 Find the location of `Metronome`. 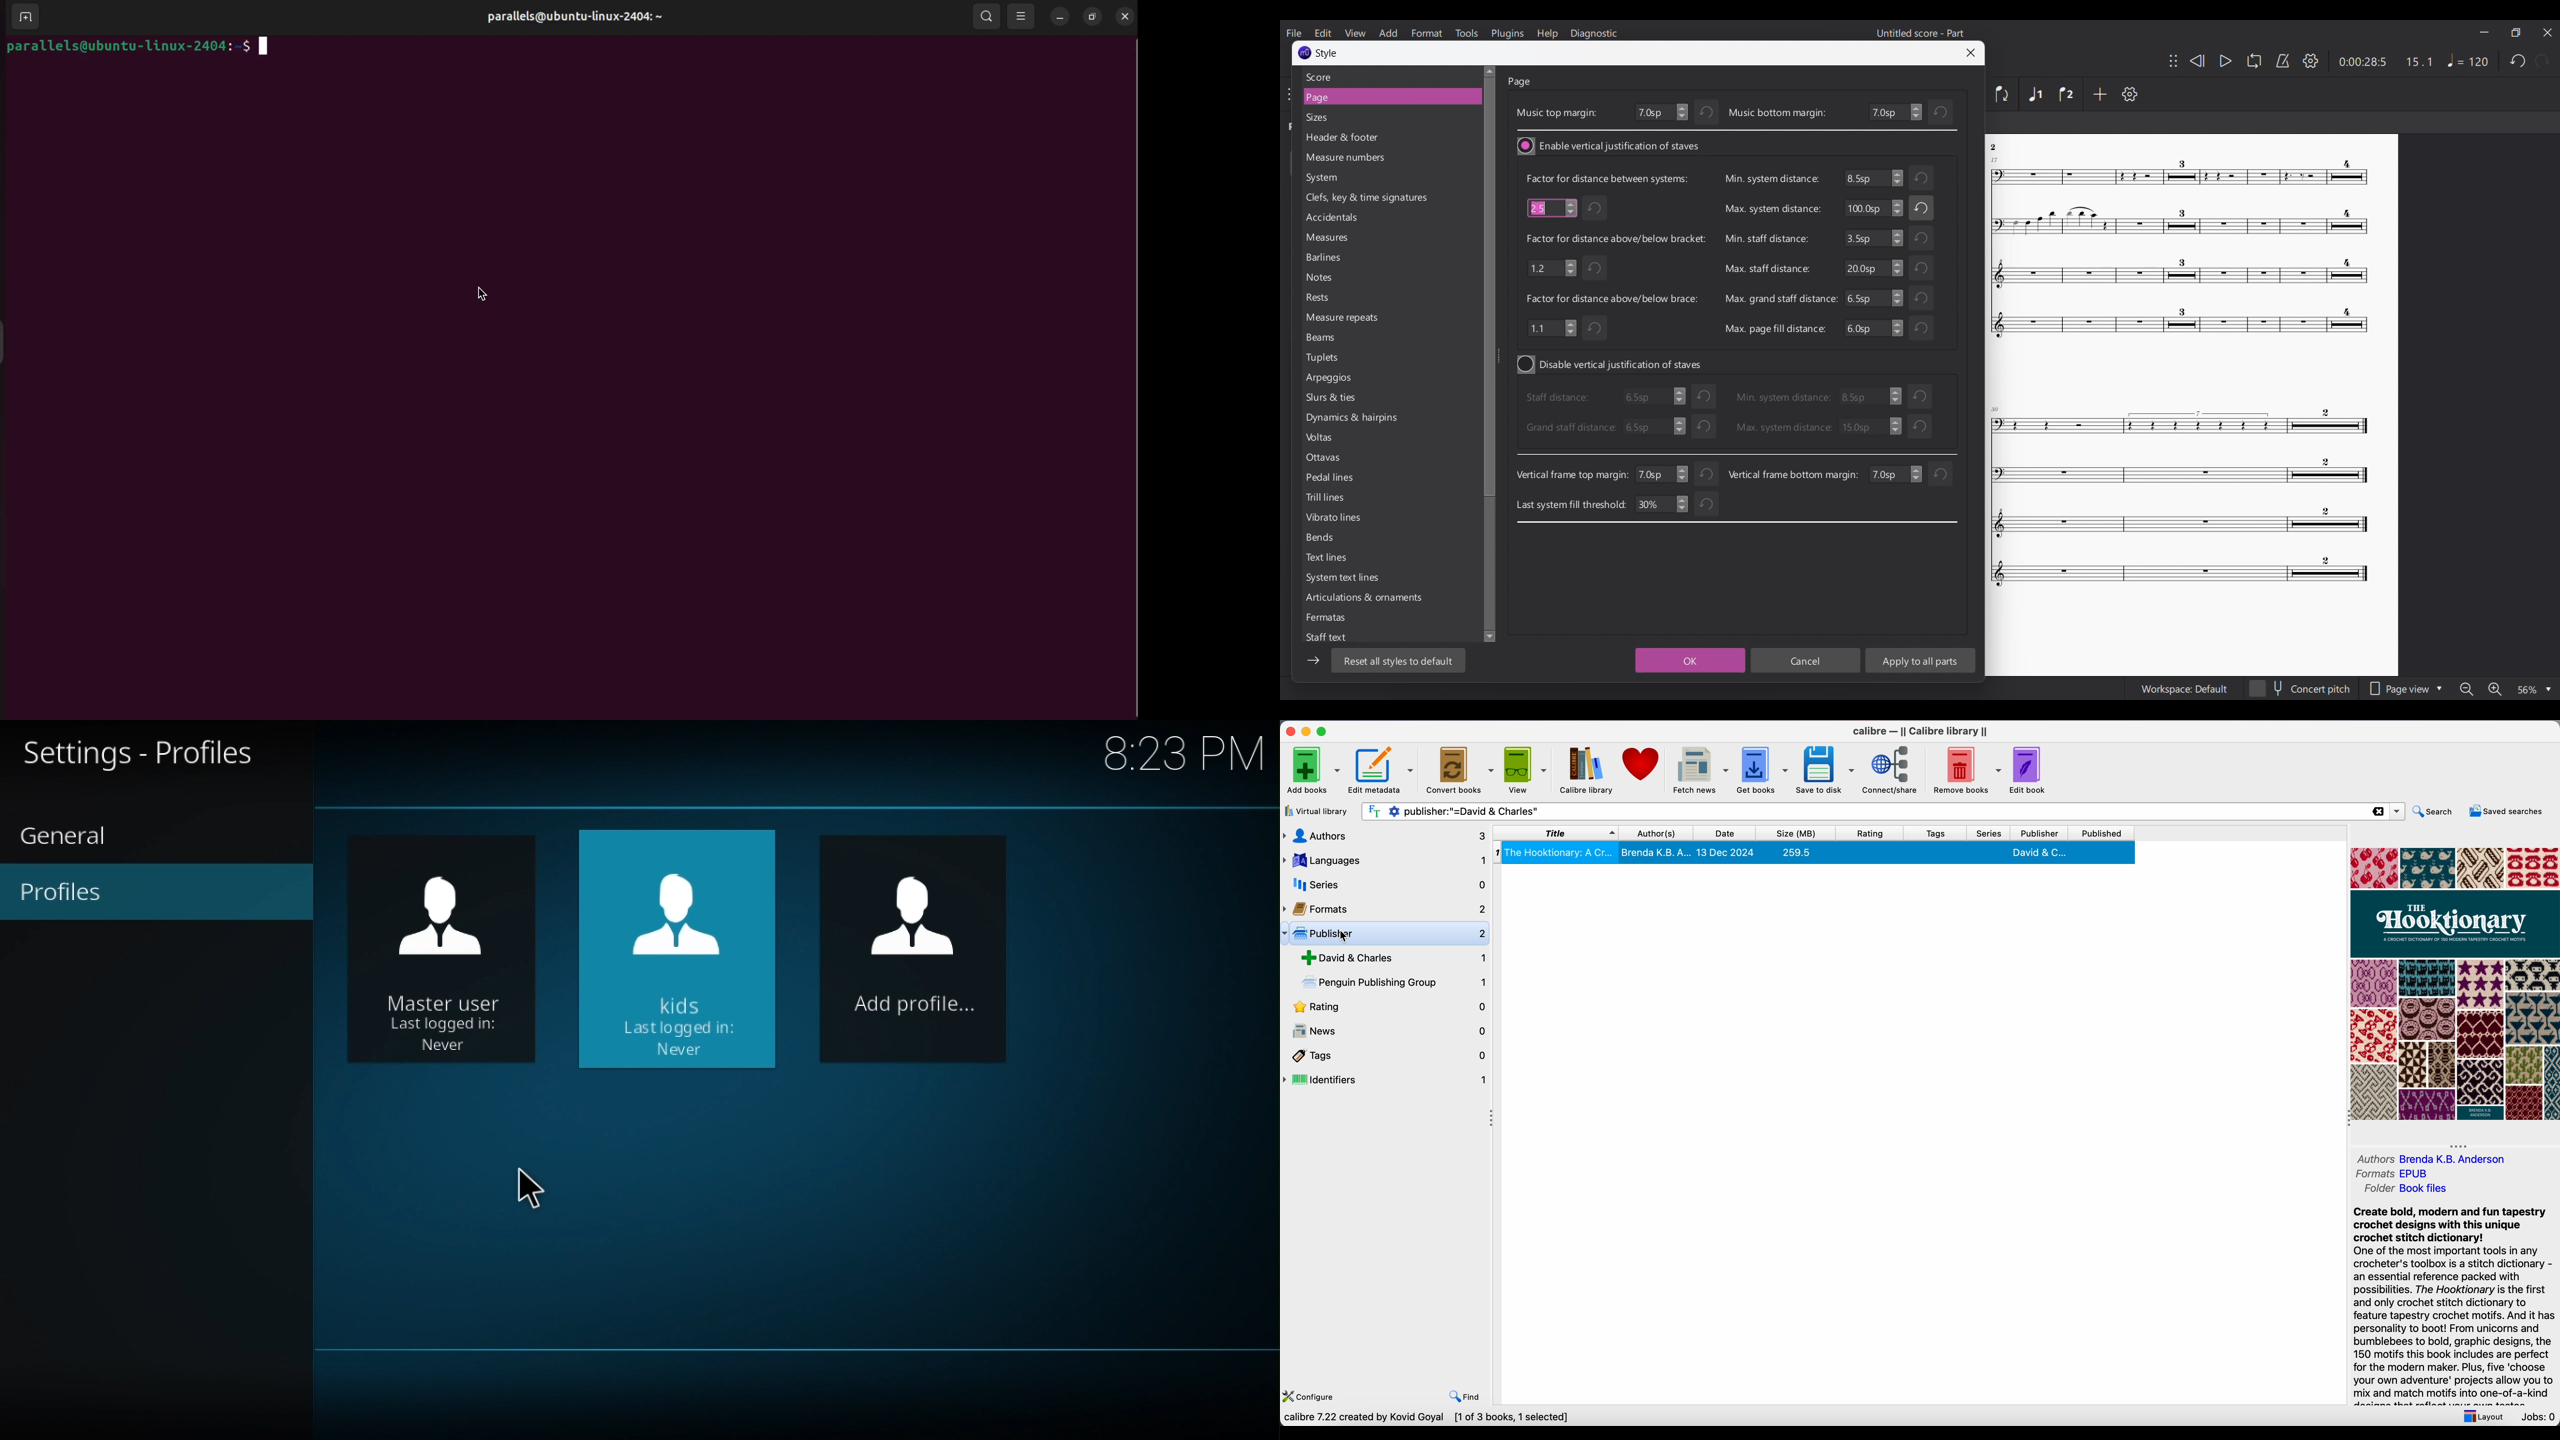

Metronome is located at coordinates (2283, 61).